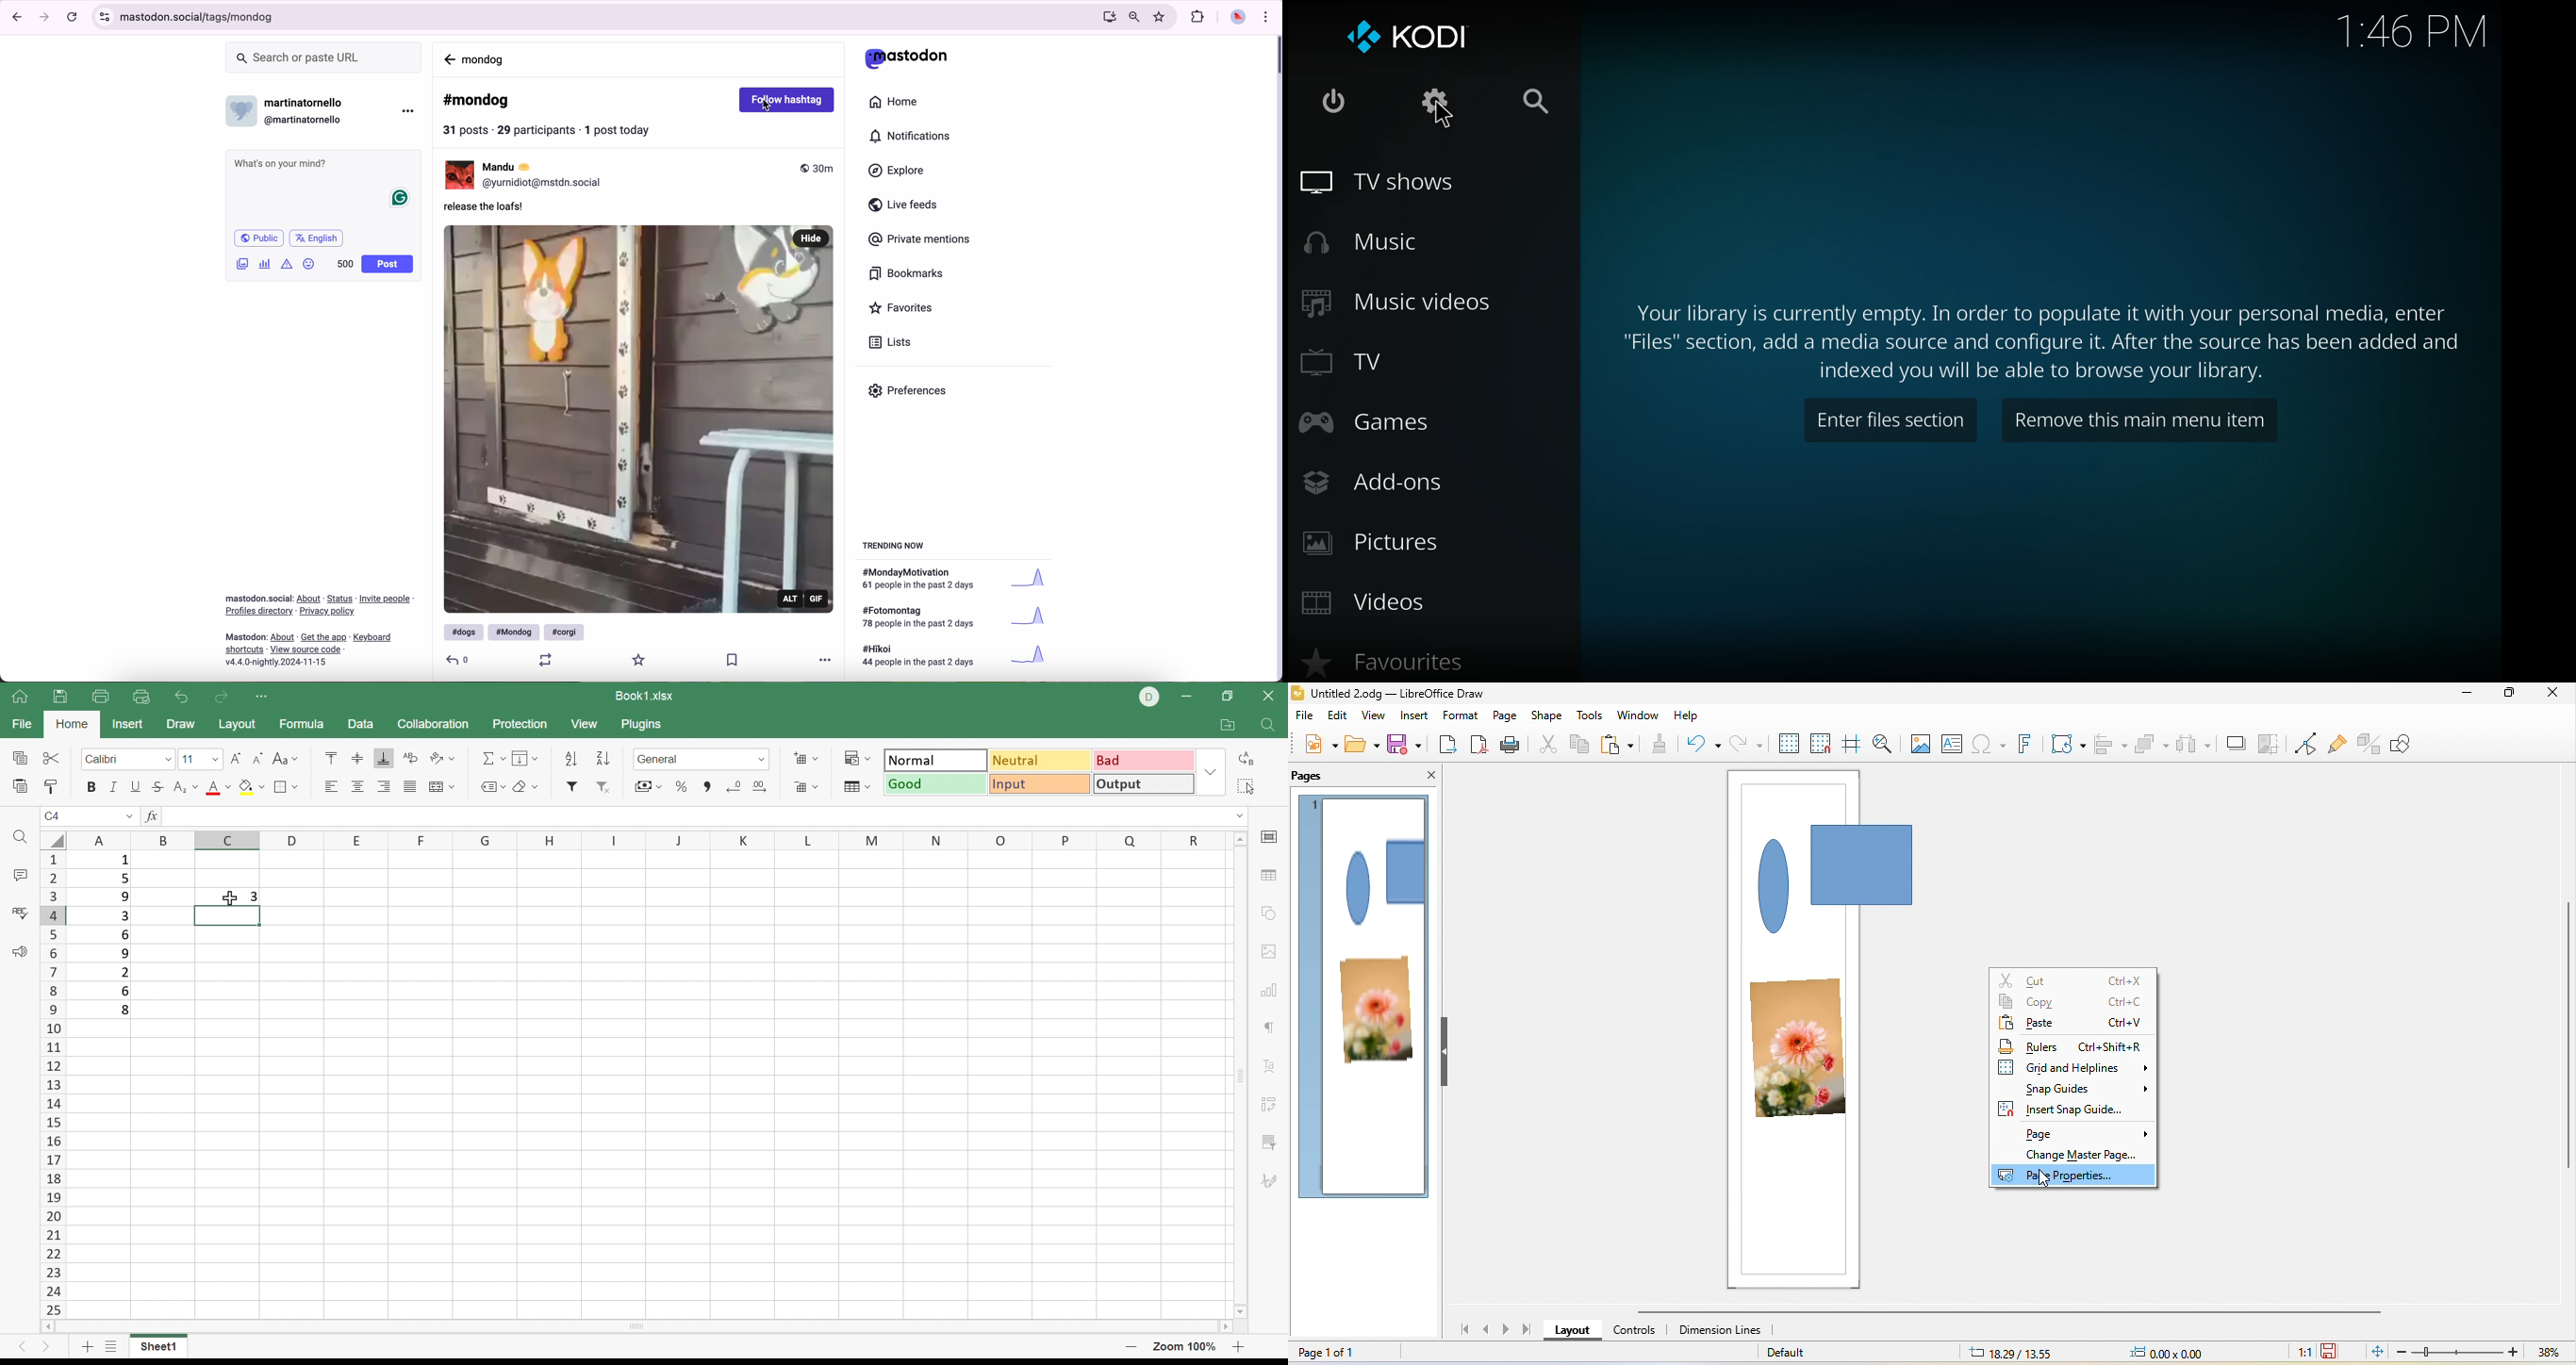  I want to click on C4, so click(55, 817).